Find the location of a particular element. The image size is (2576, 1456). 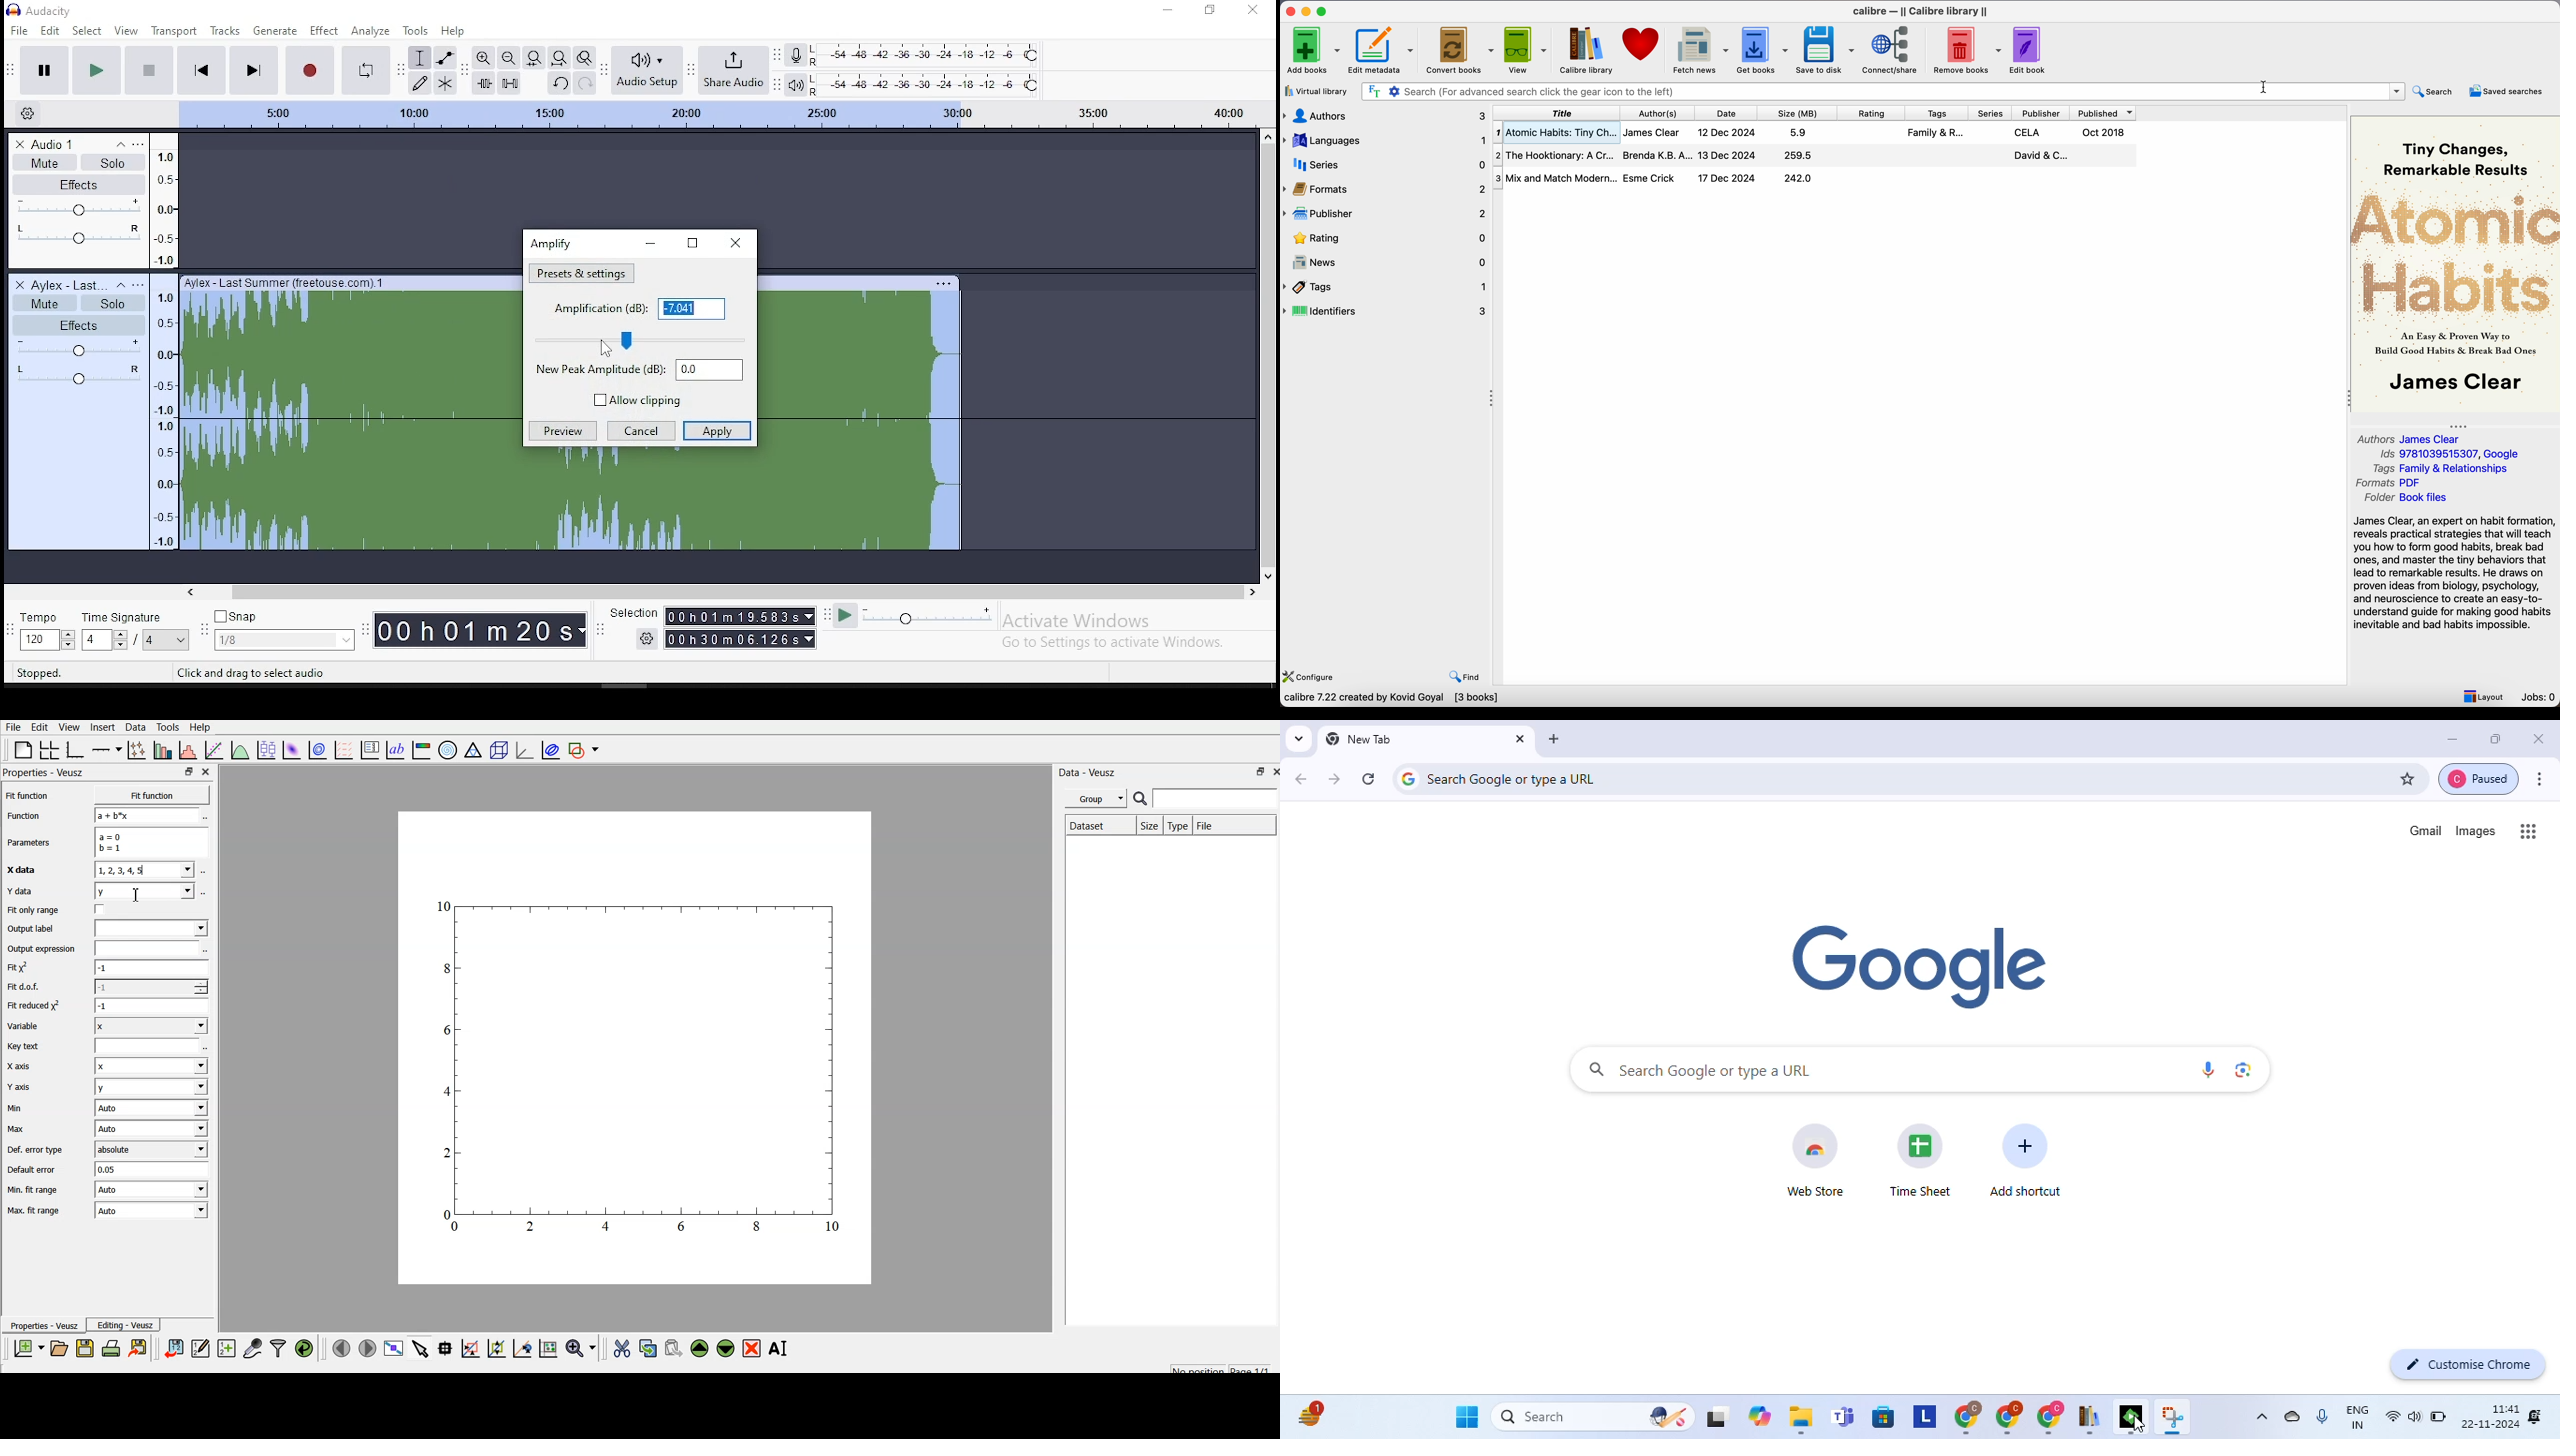

259.5 is located at coordinates (1800, 155).